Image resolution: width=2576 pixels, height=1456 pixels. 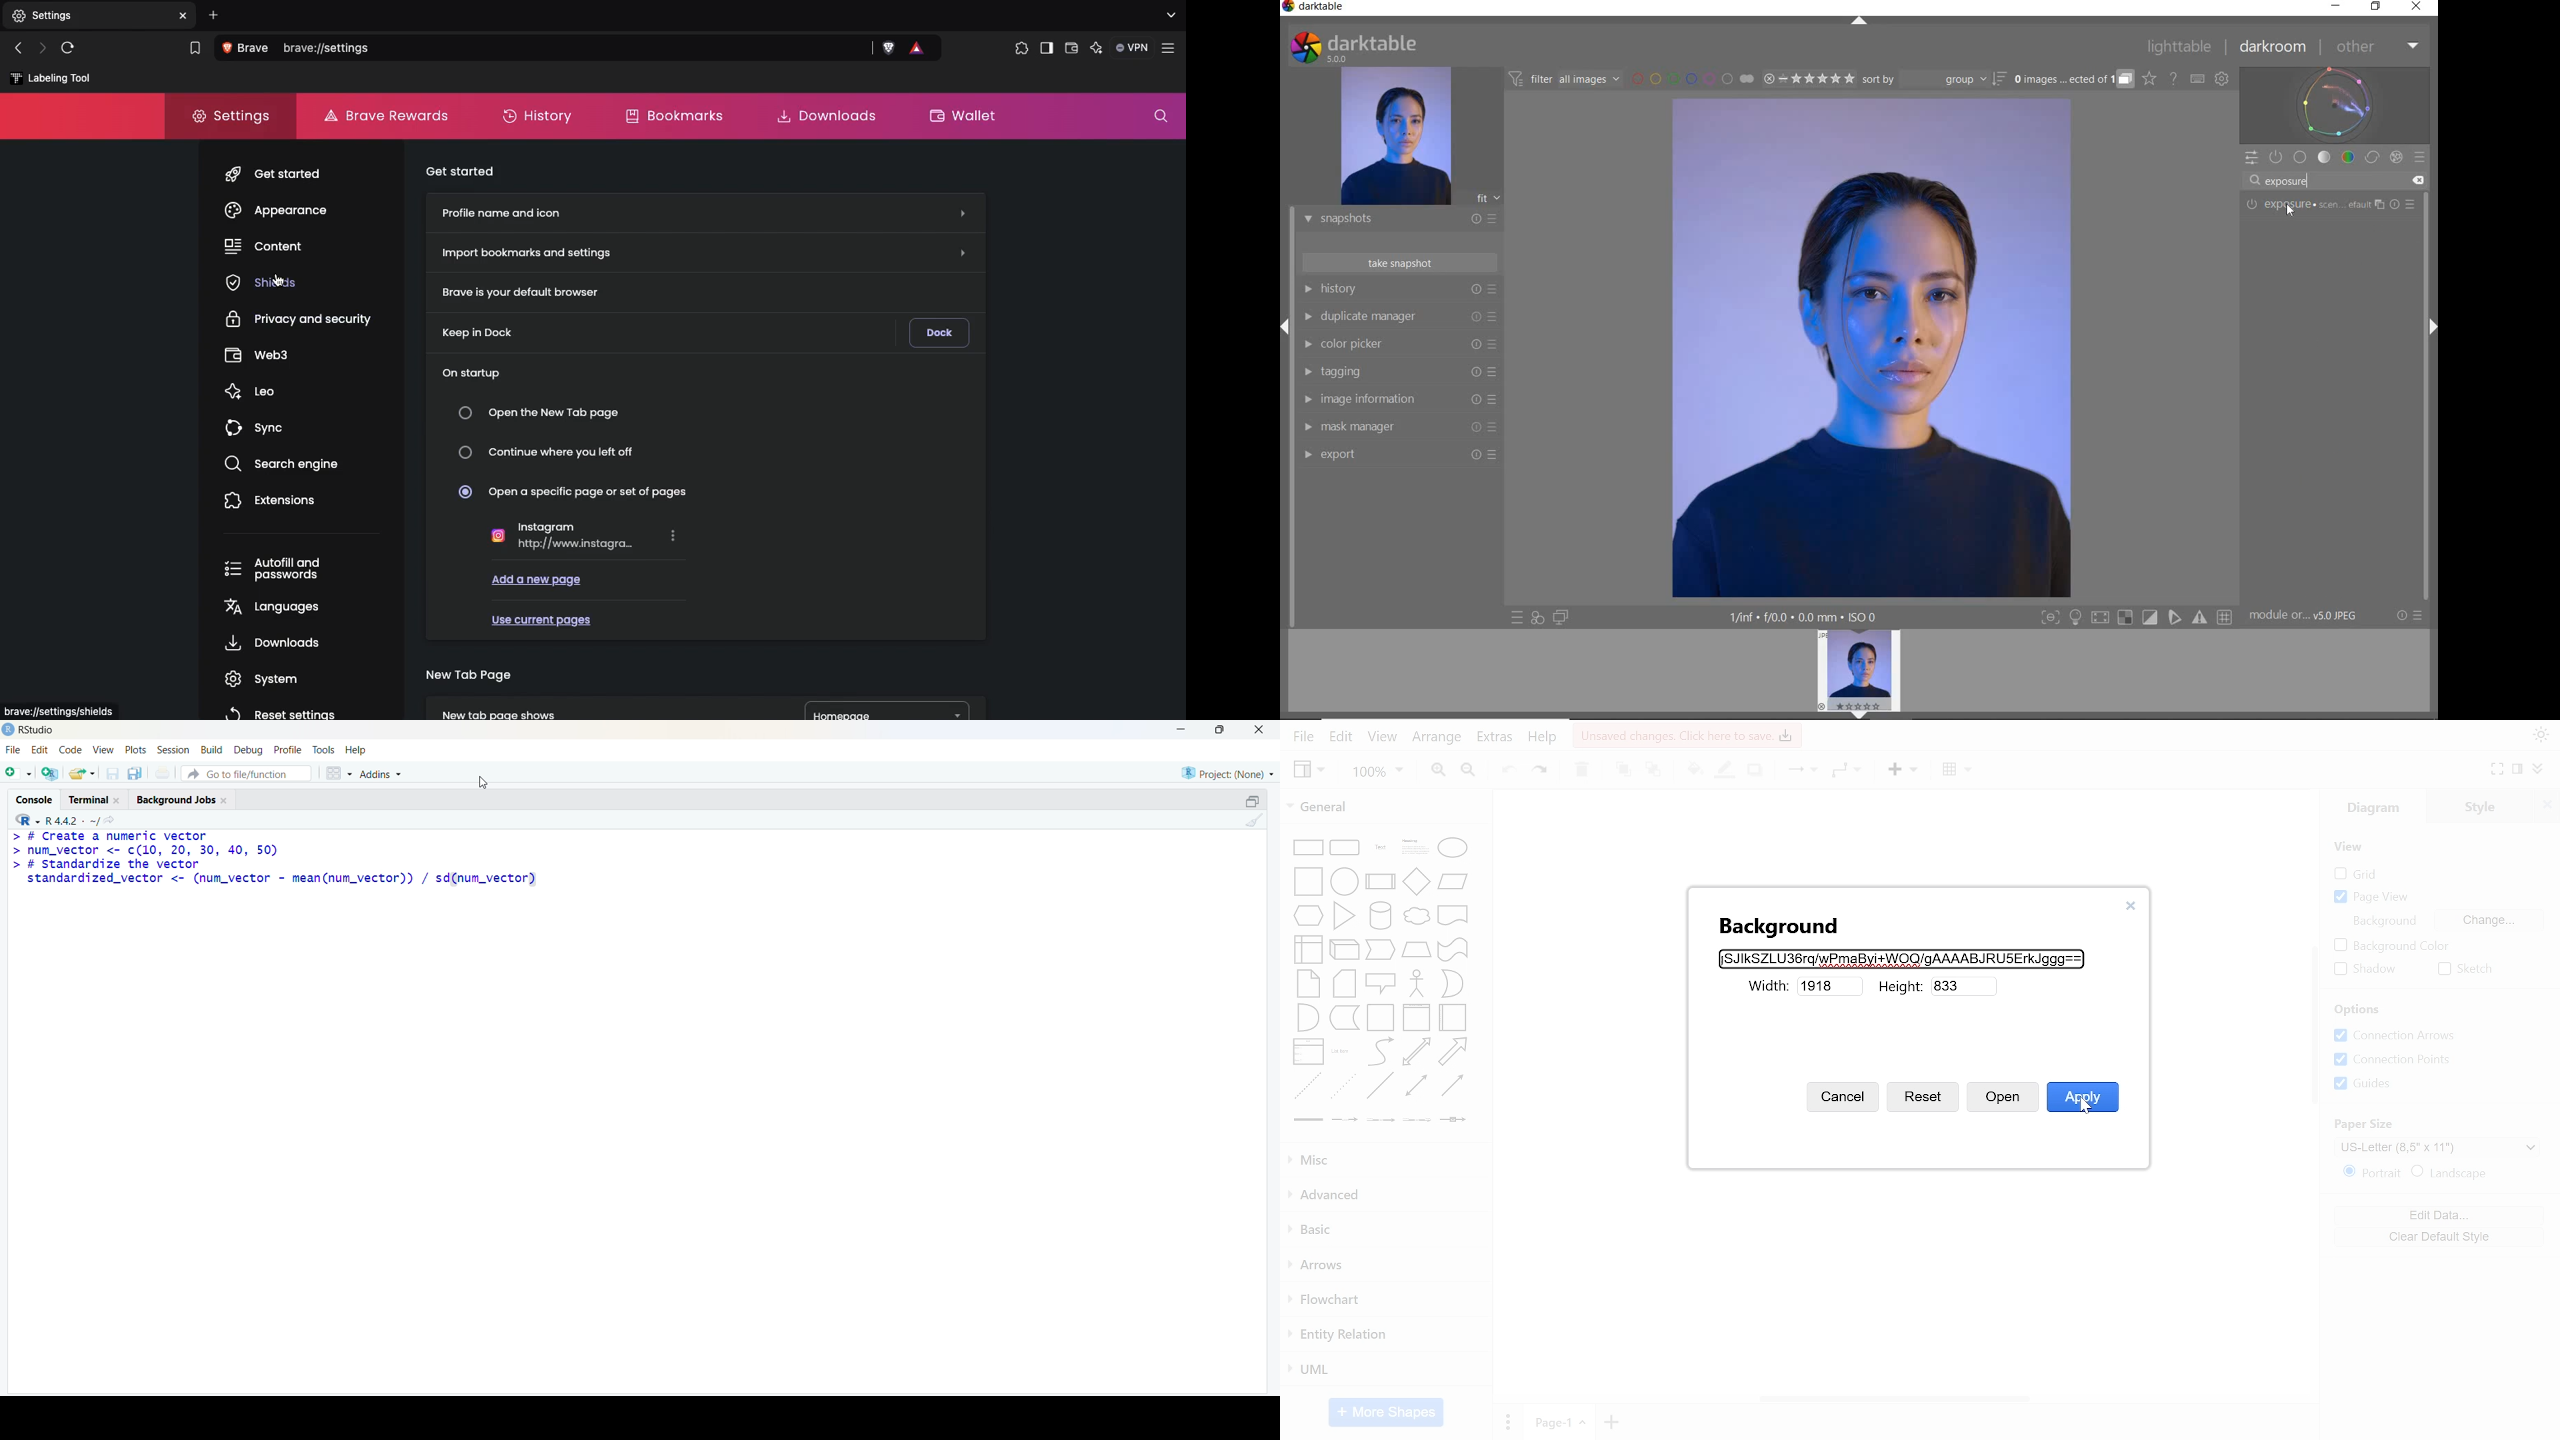 What do you see at coordinates (1378, 809) in the screenshot?
I see `general` at bounding box center [1378, 809].